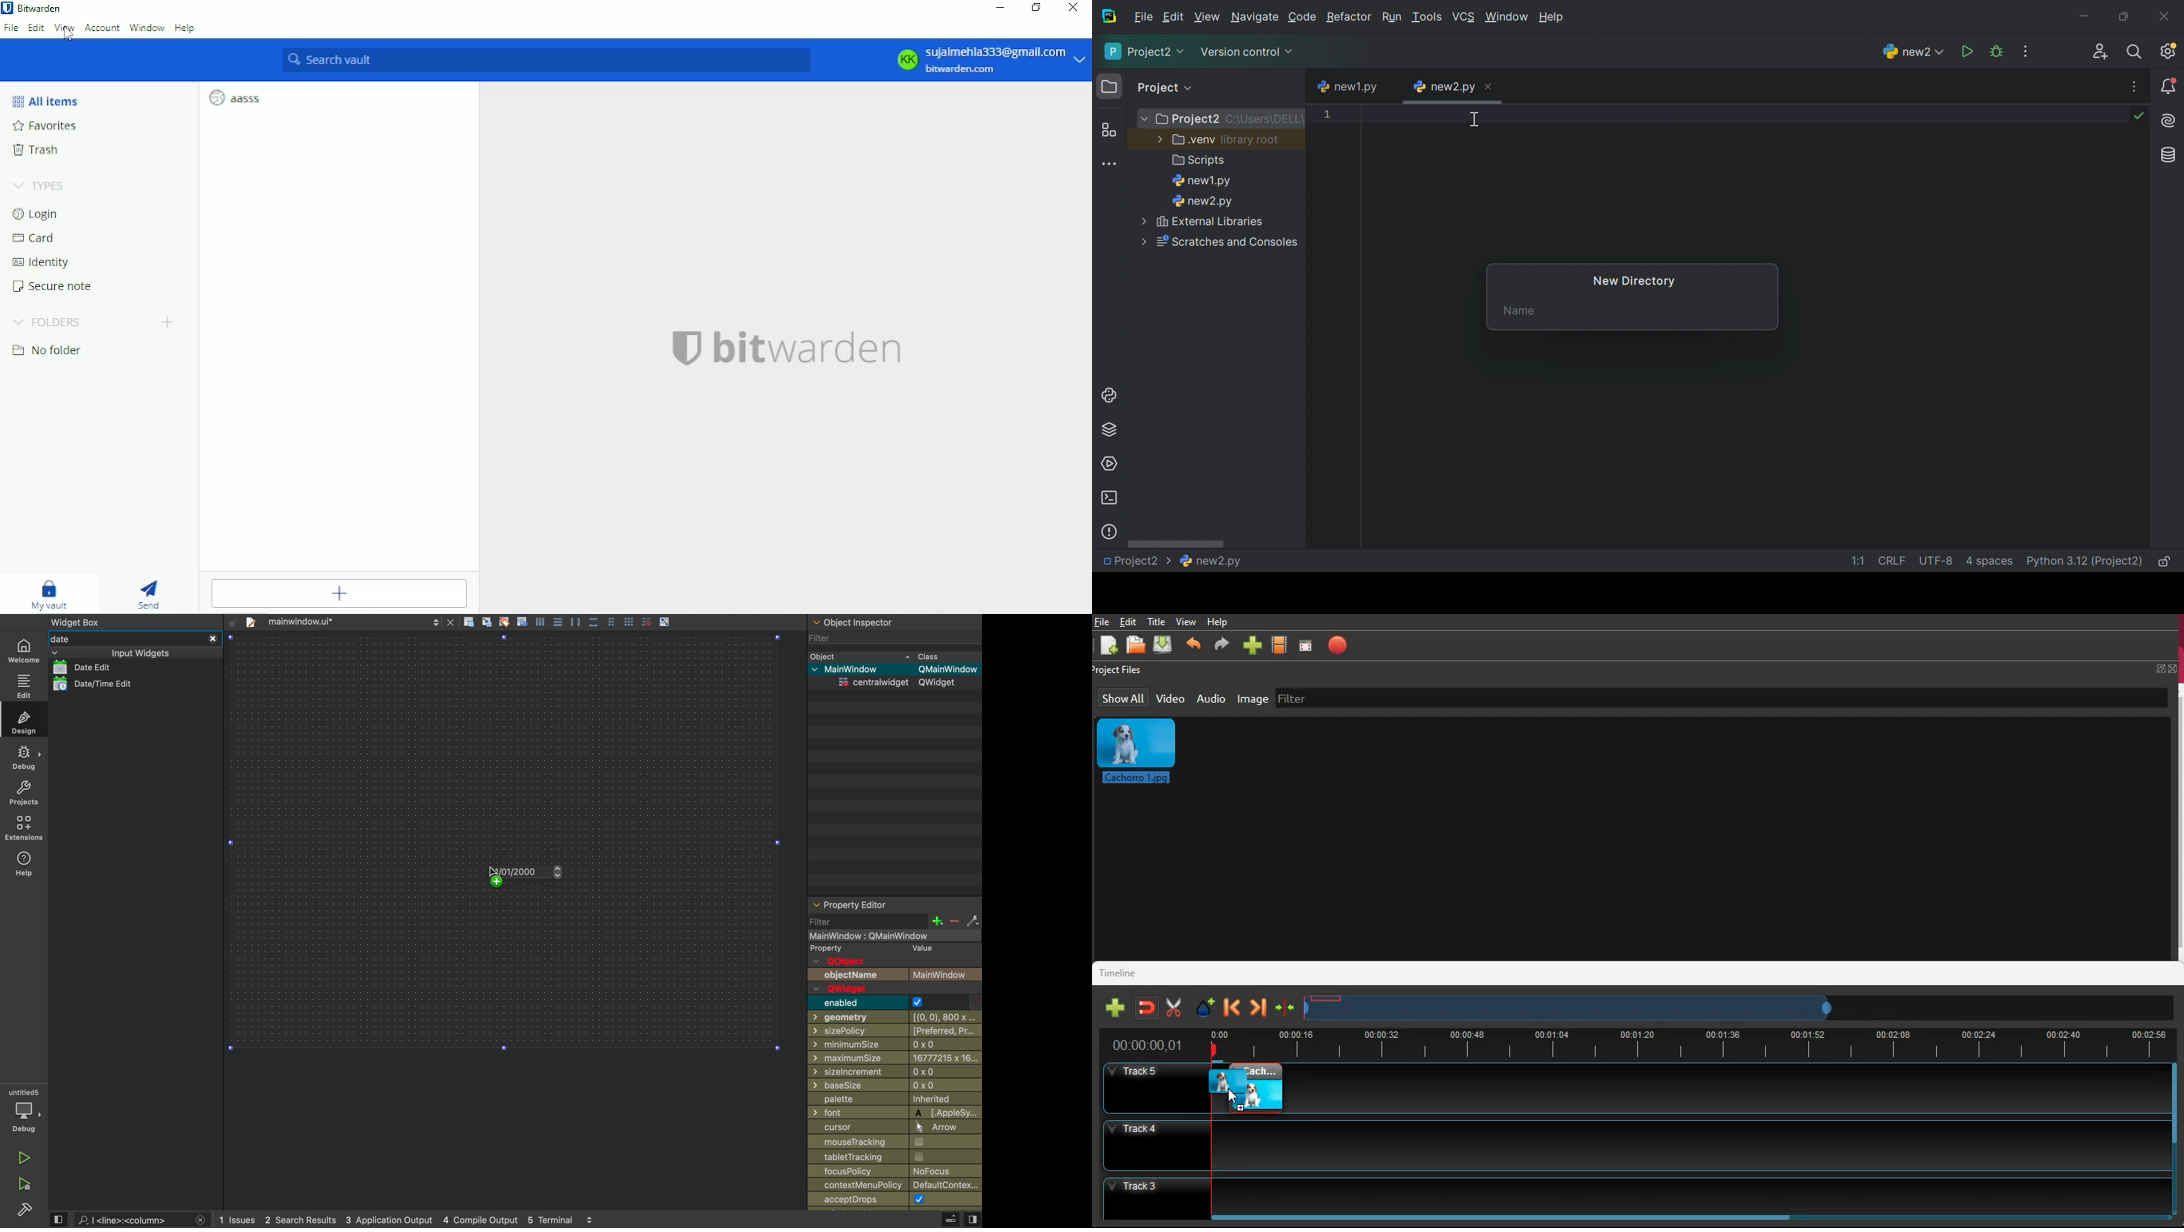 The height and width of the screenshot is (1232, 2184). What do you see at coordinates (50, 595) in the screenshot?
I see `My vault` at bounding box center [50, 595].